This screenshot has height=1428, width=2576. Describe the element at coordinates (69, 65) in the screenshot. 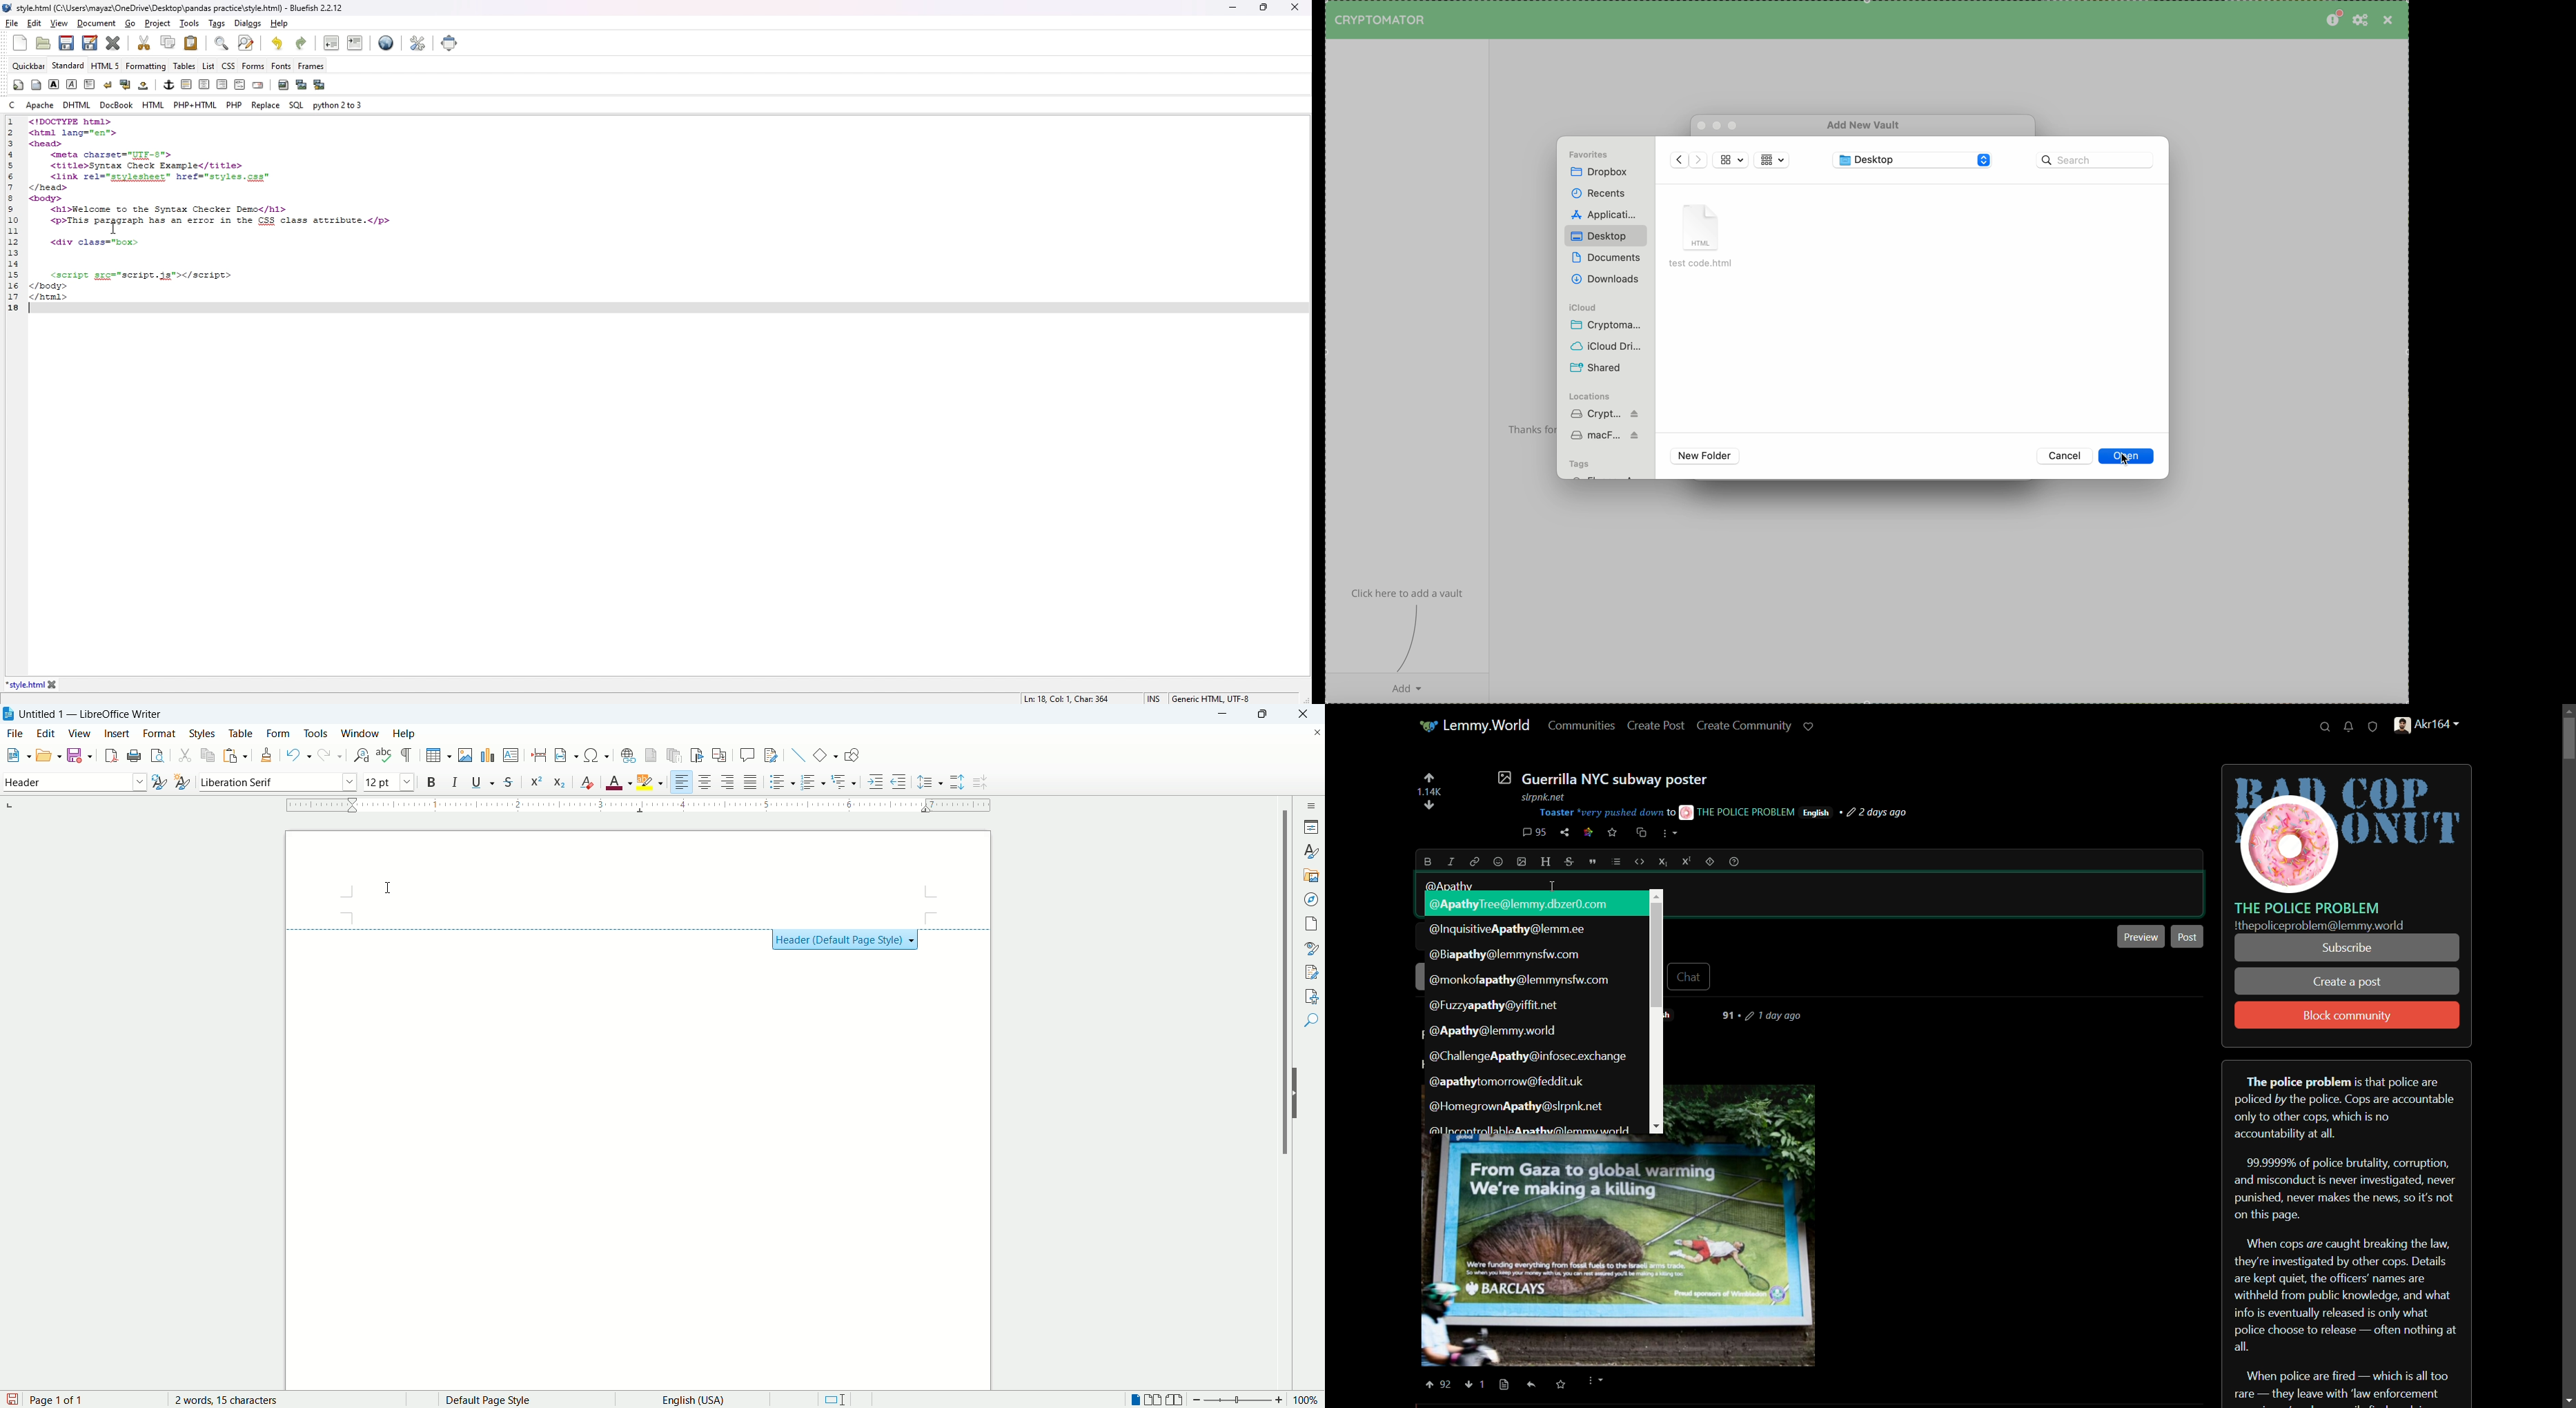

I see `standard` at that location.